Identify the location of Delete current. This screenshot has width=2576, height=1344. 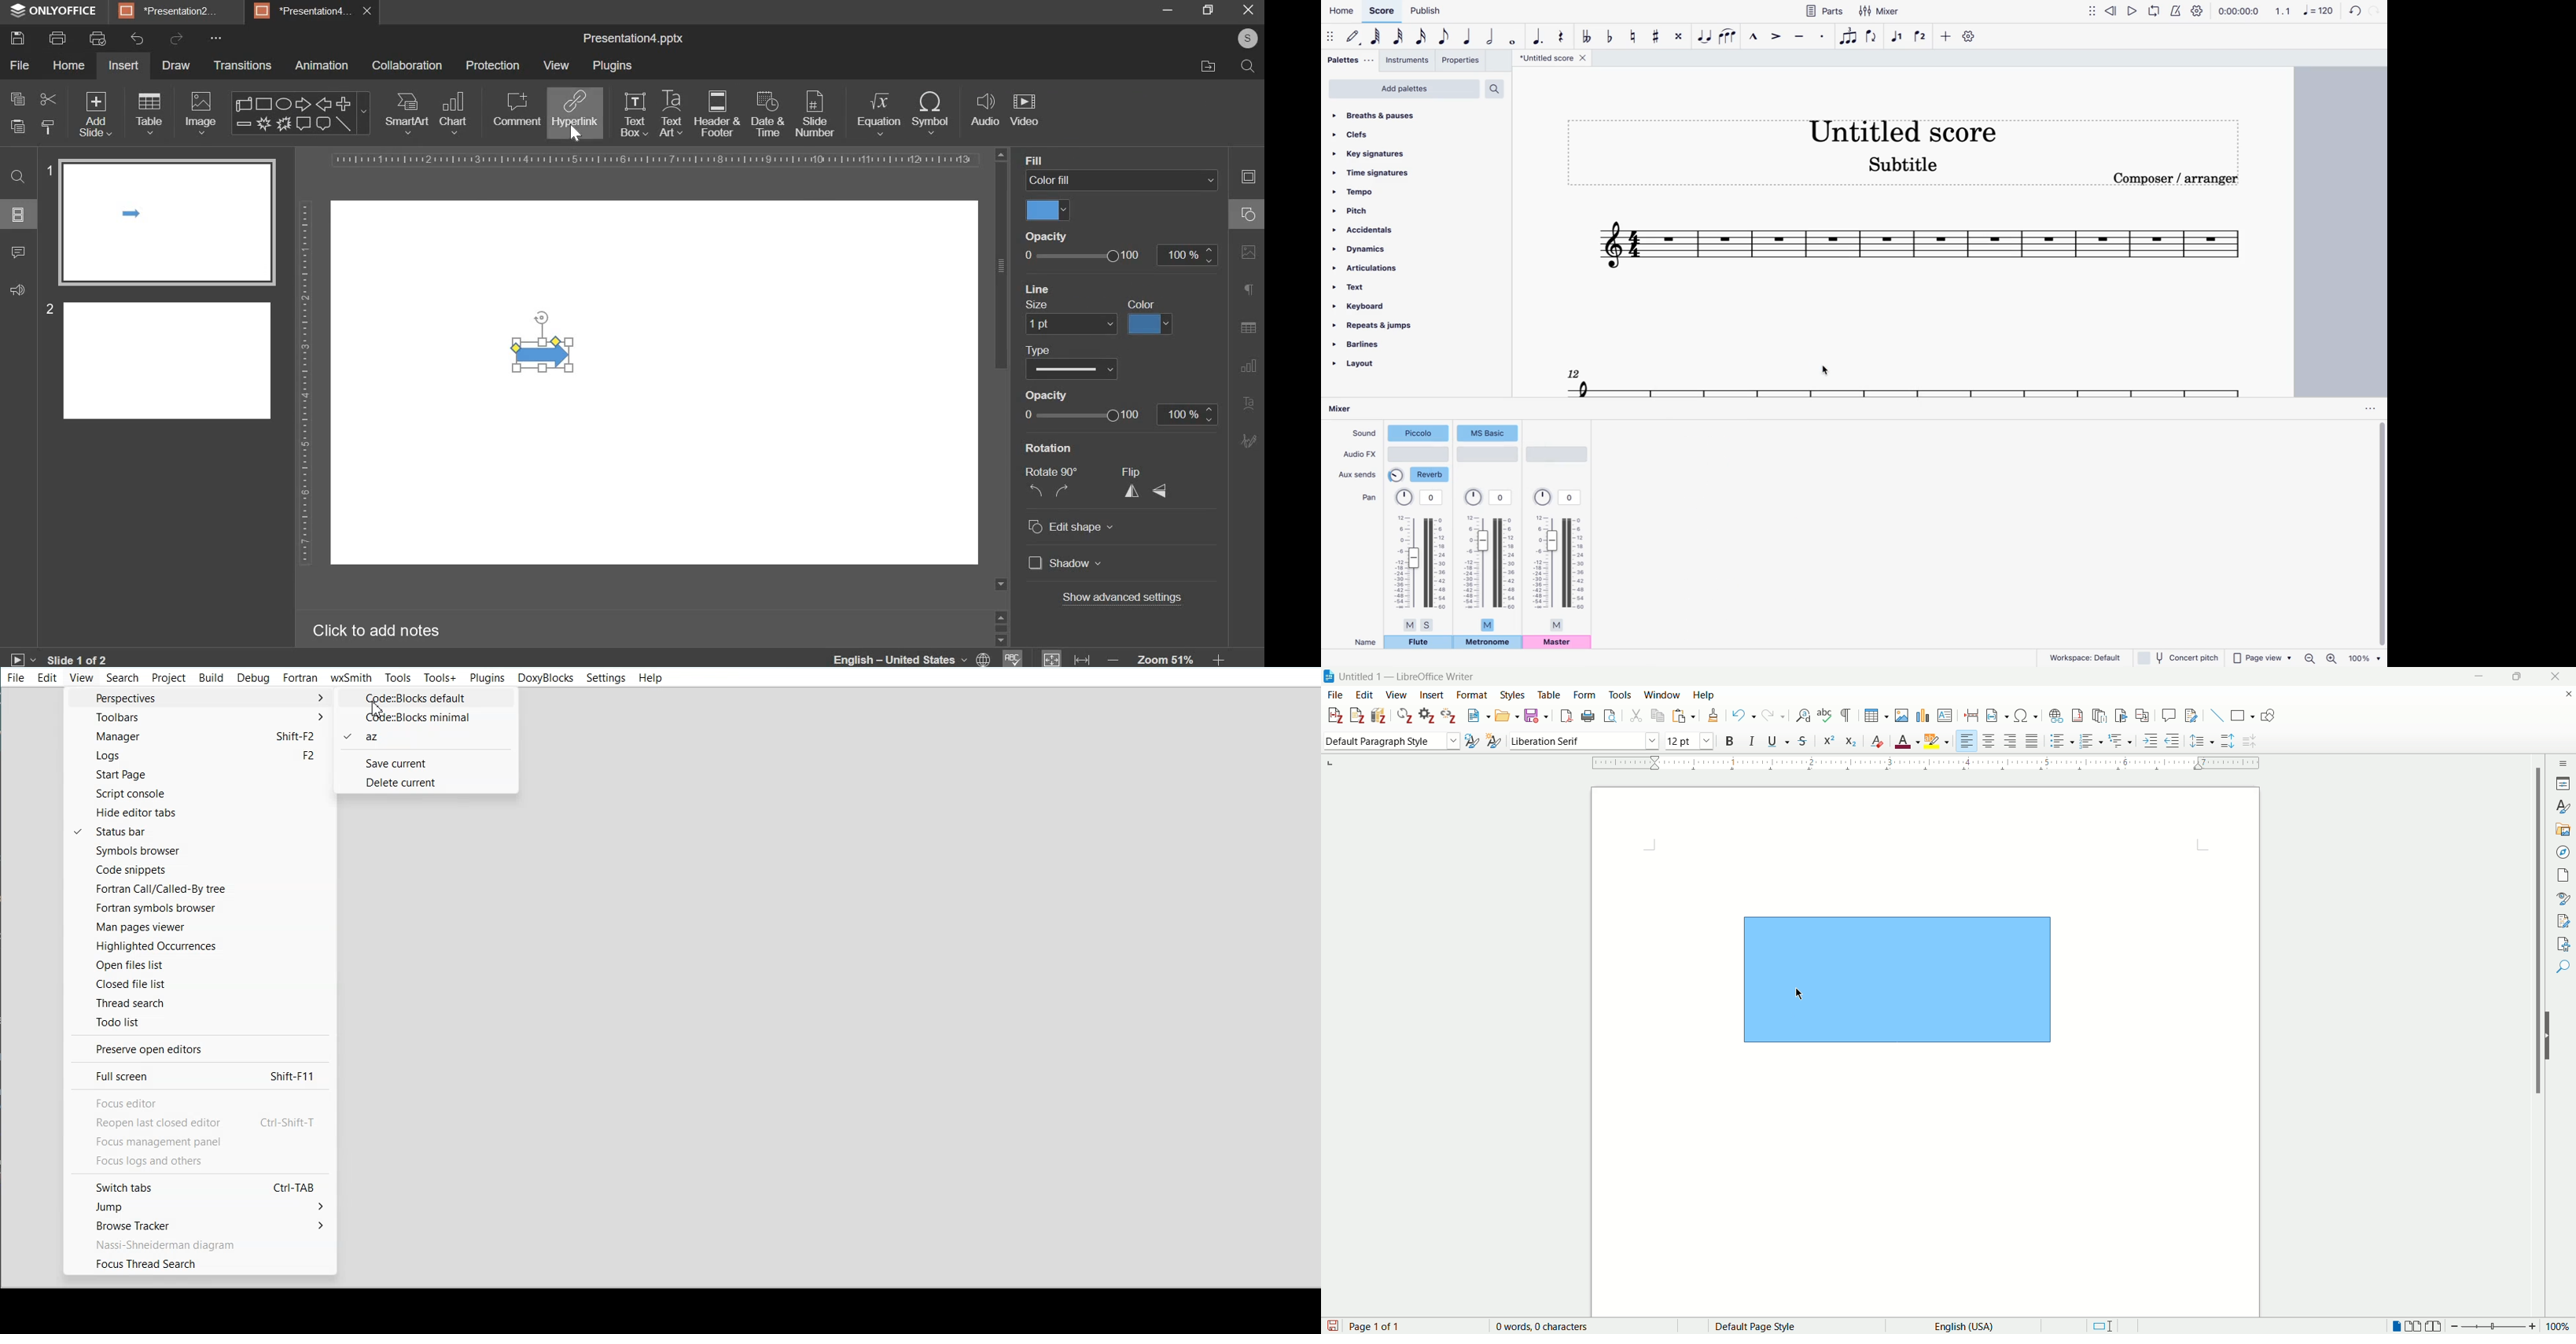
(420, 782).